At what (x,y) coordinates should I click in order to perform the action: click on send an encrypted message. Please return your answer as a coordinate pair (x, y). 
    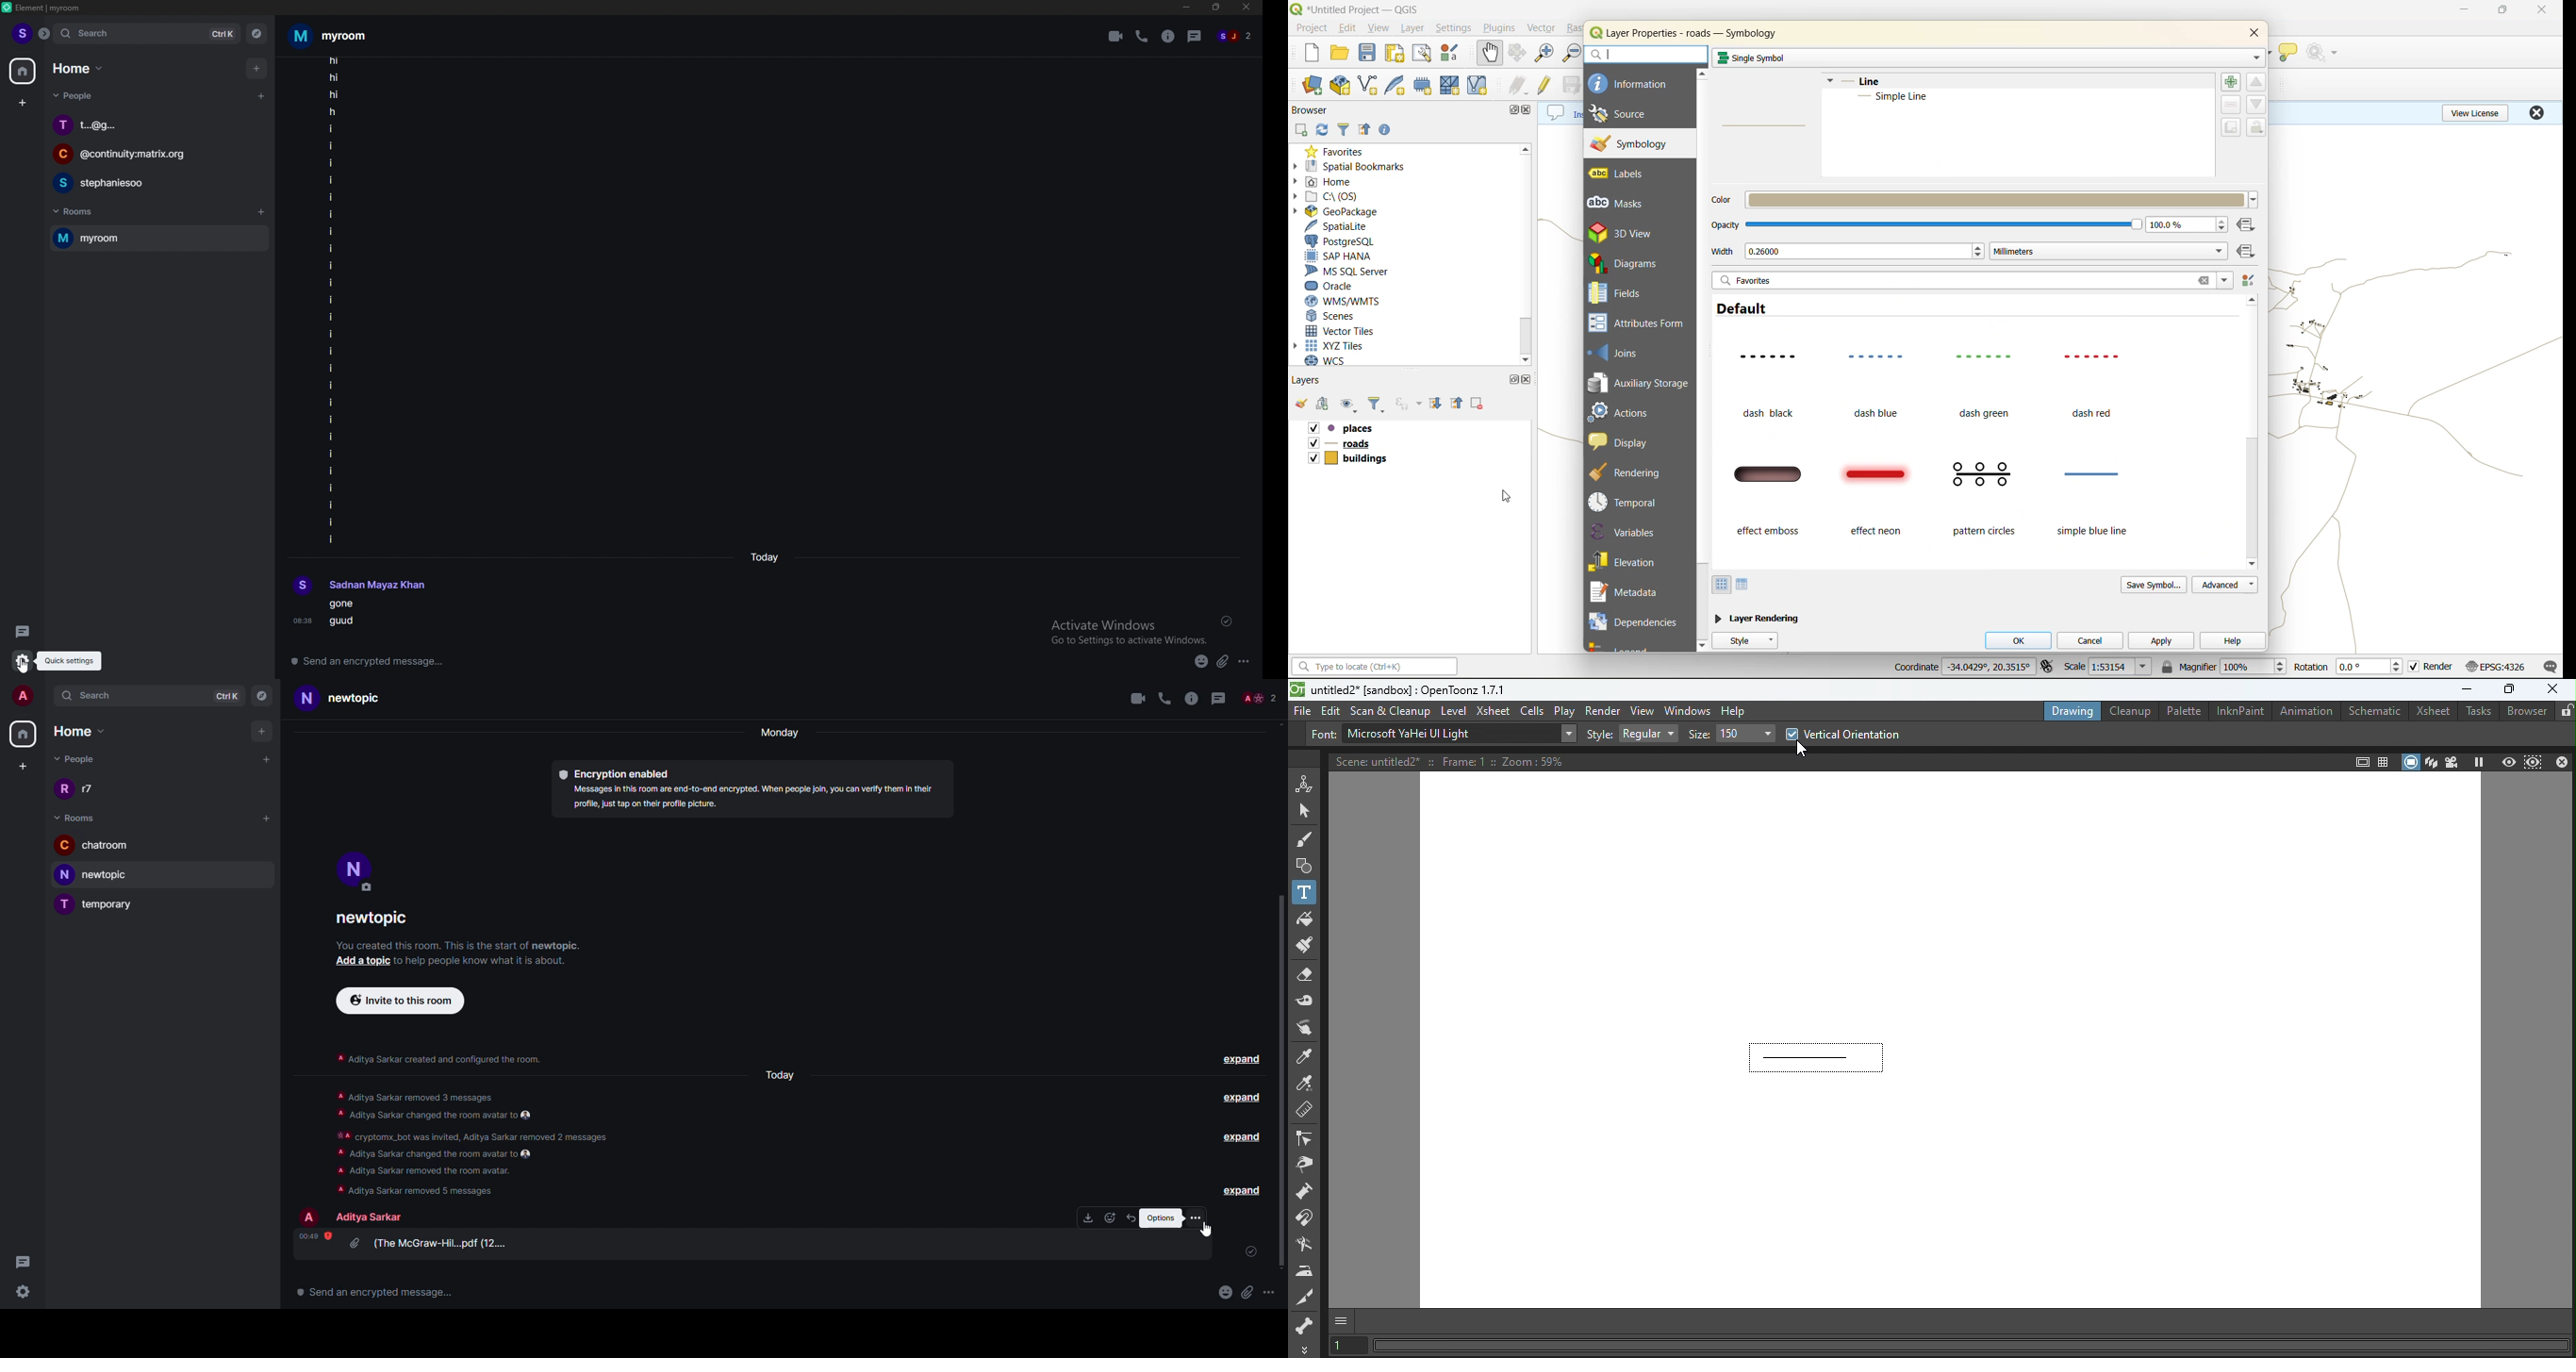
    Looking at the image, I should click on (376, 1294).